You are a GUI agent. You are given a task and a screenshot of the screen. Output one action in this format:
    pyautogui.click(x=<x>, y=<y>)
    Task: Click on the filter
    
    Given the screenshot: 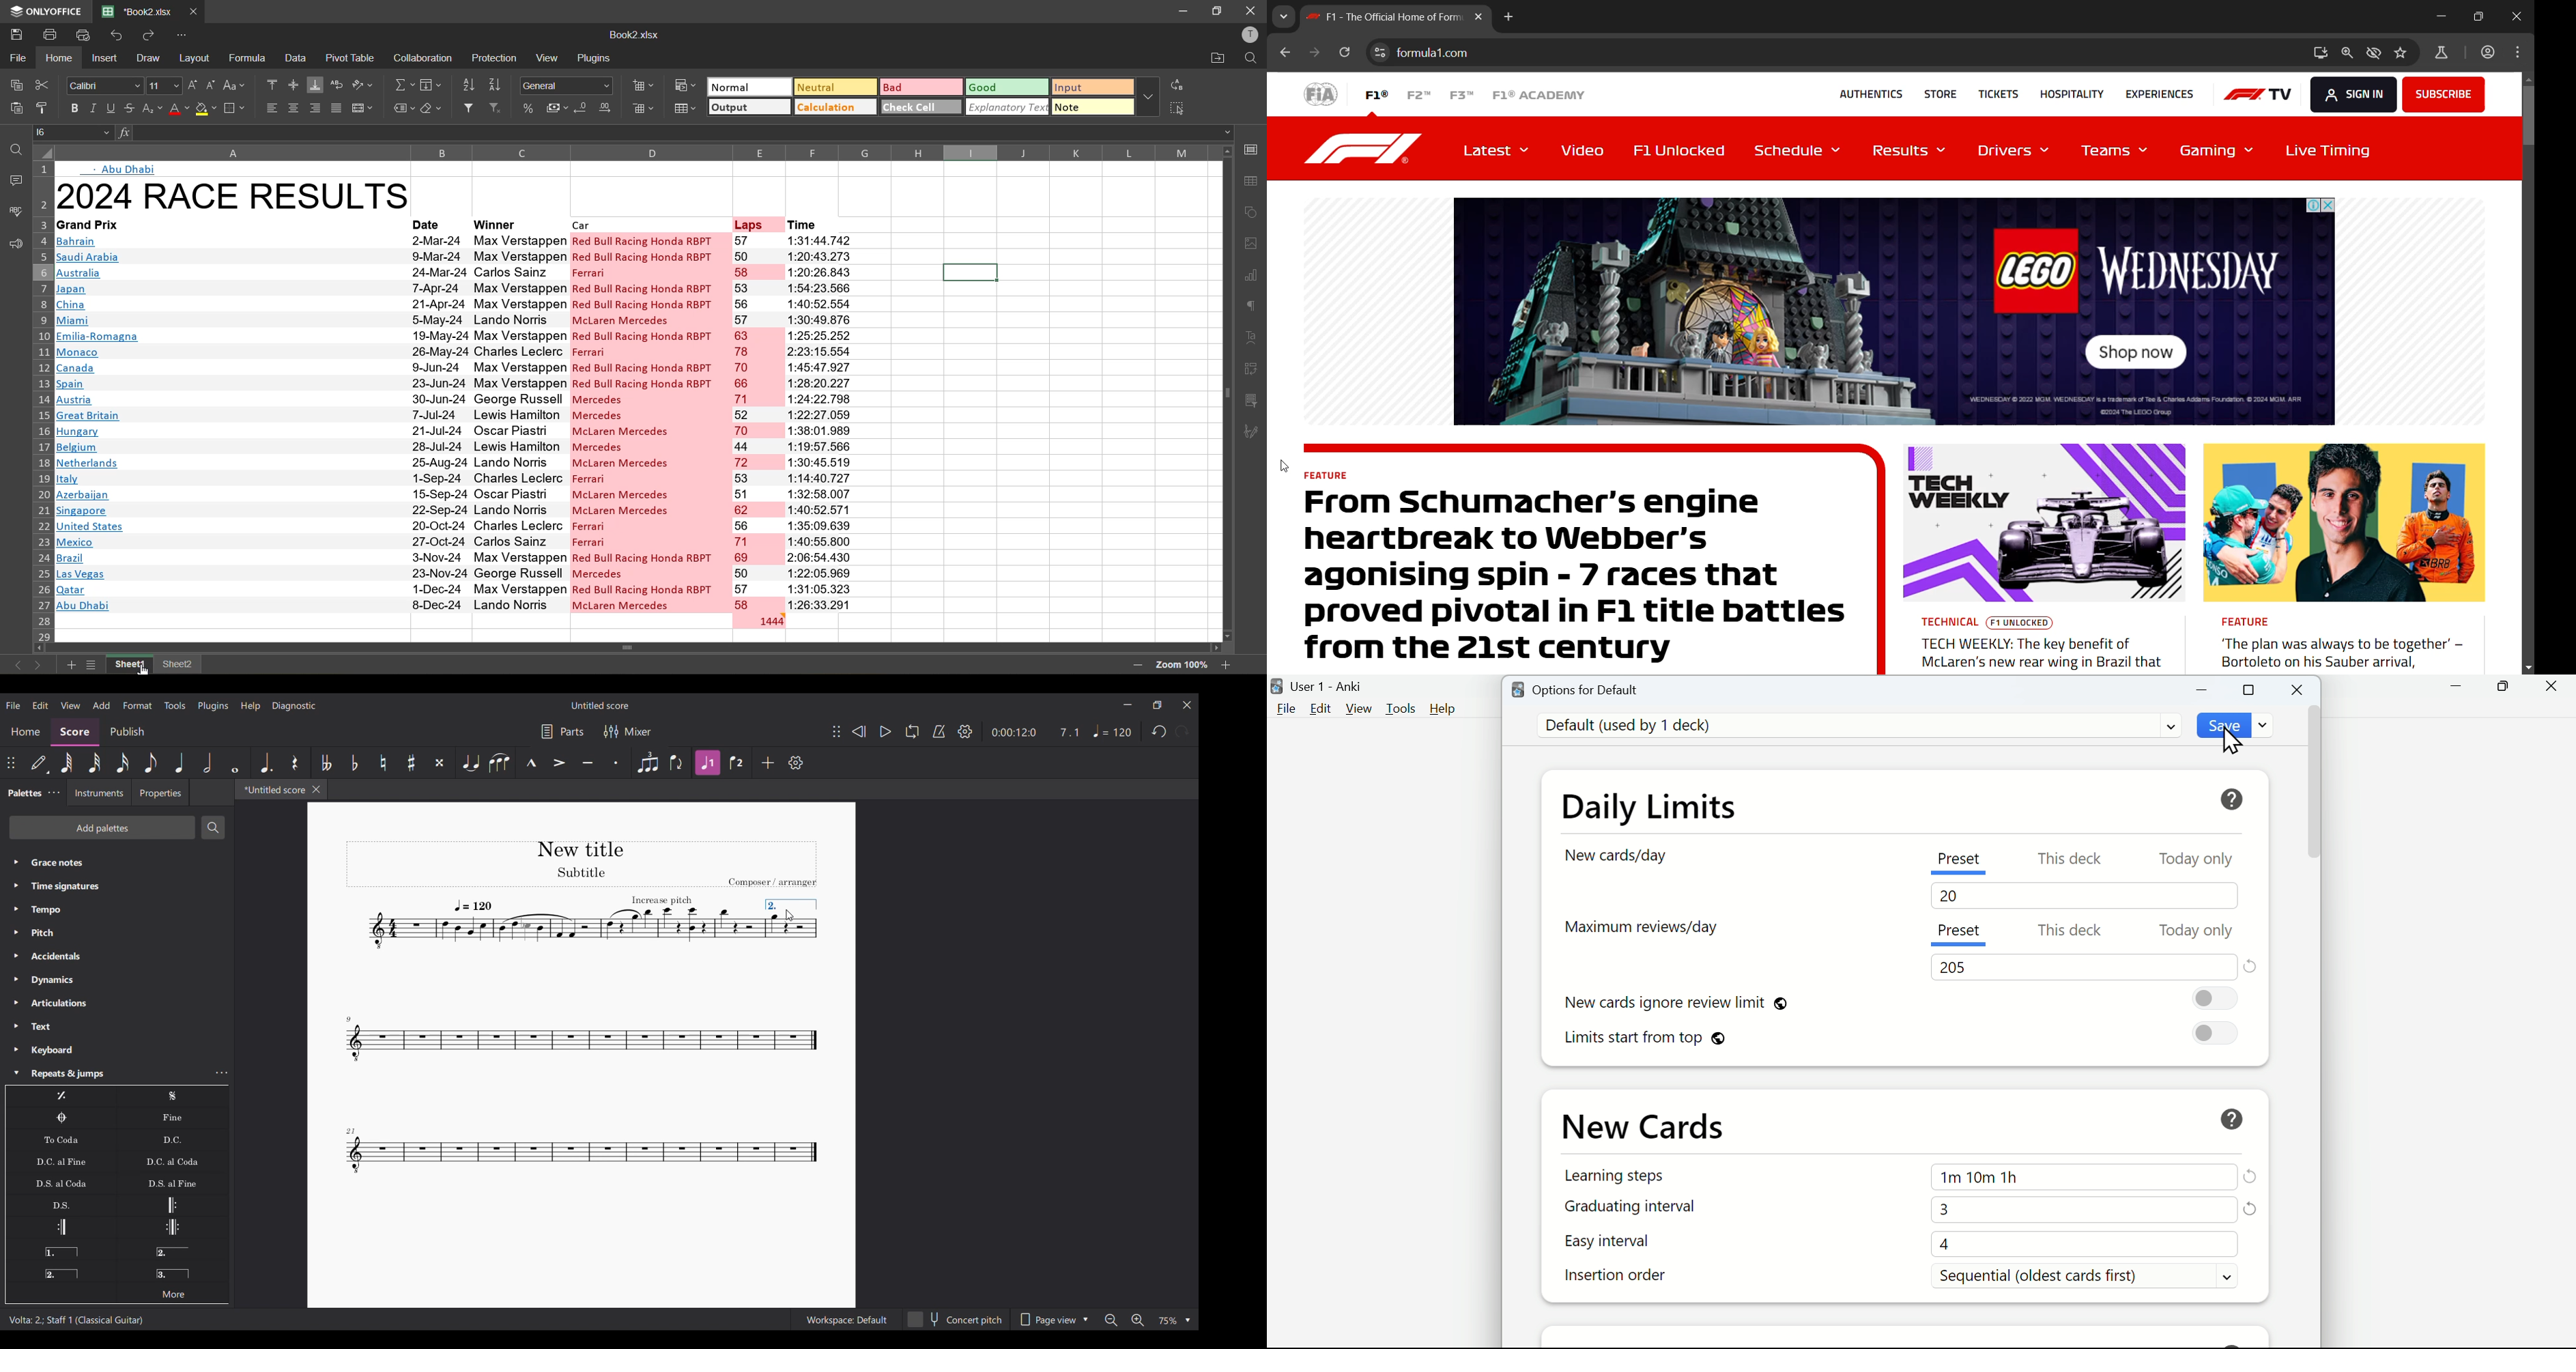 What is the action you would take?
    pyautogui.click(x=470, y=108)
    